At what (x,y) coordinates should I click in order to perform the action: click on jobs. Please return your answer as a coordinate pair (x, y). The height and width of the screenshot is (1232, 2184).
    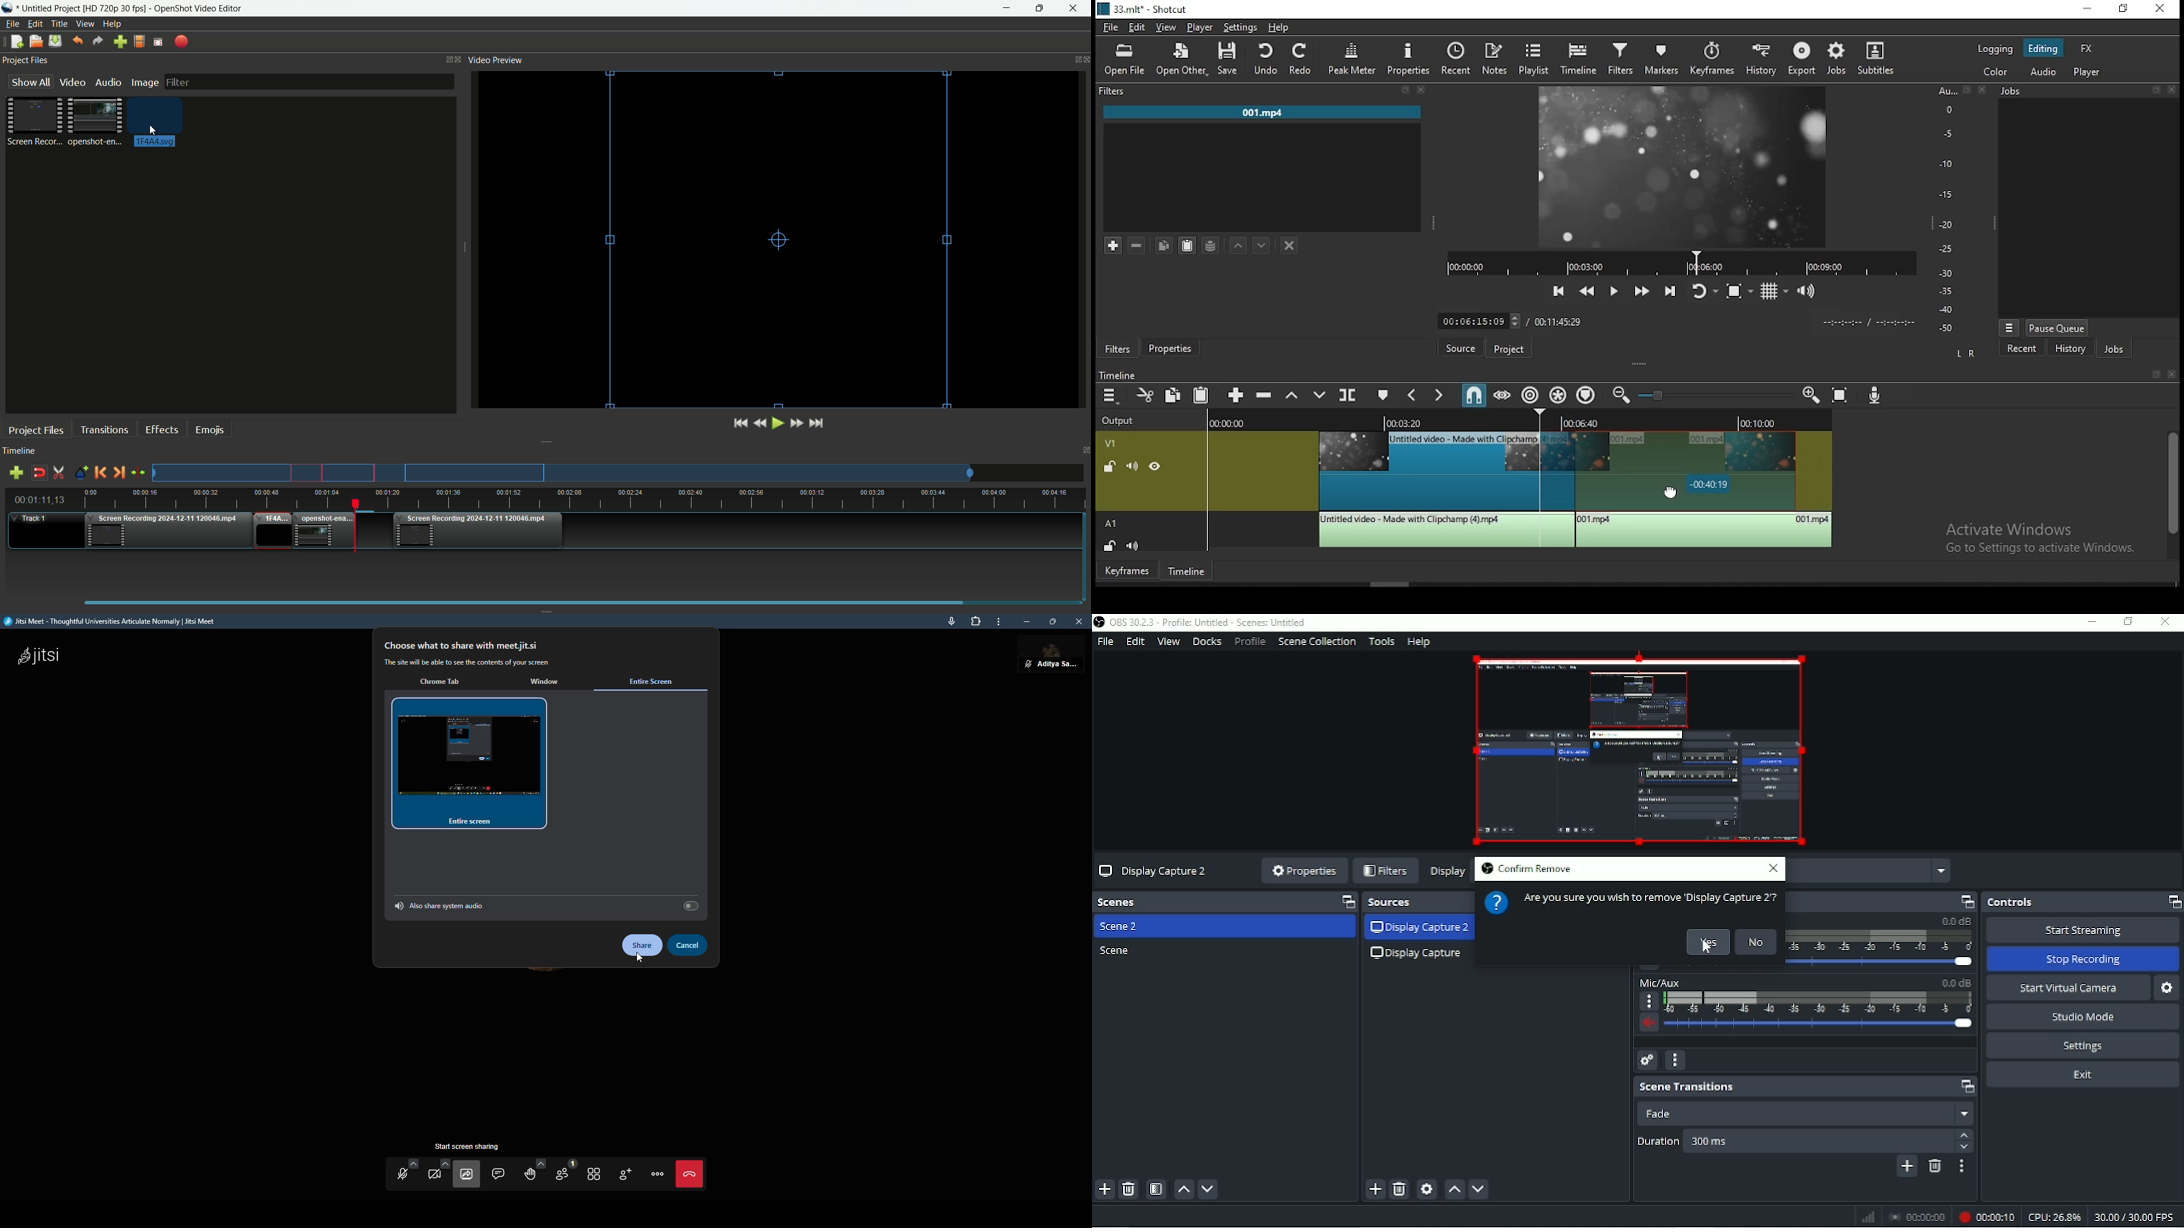
    Looking at the image, I should click on (2118, 351).